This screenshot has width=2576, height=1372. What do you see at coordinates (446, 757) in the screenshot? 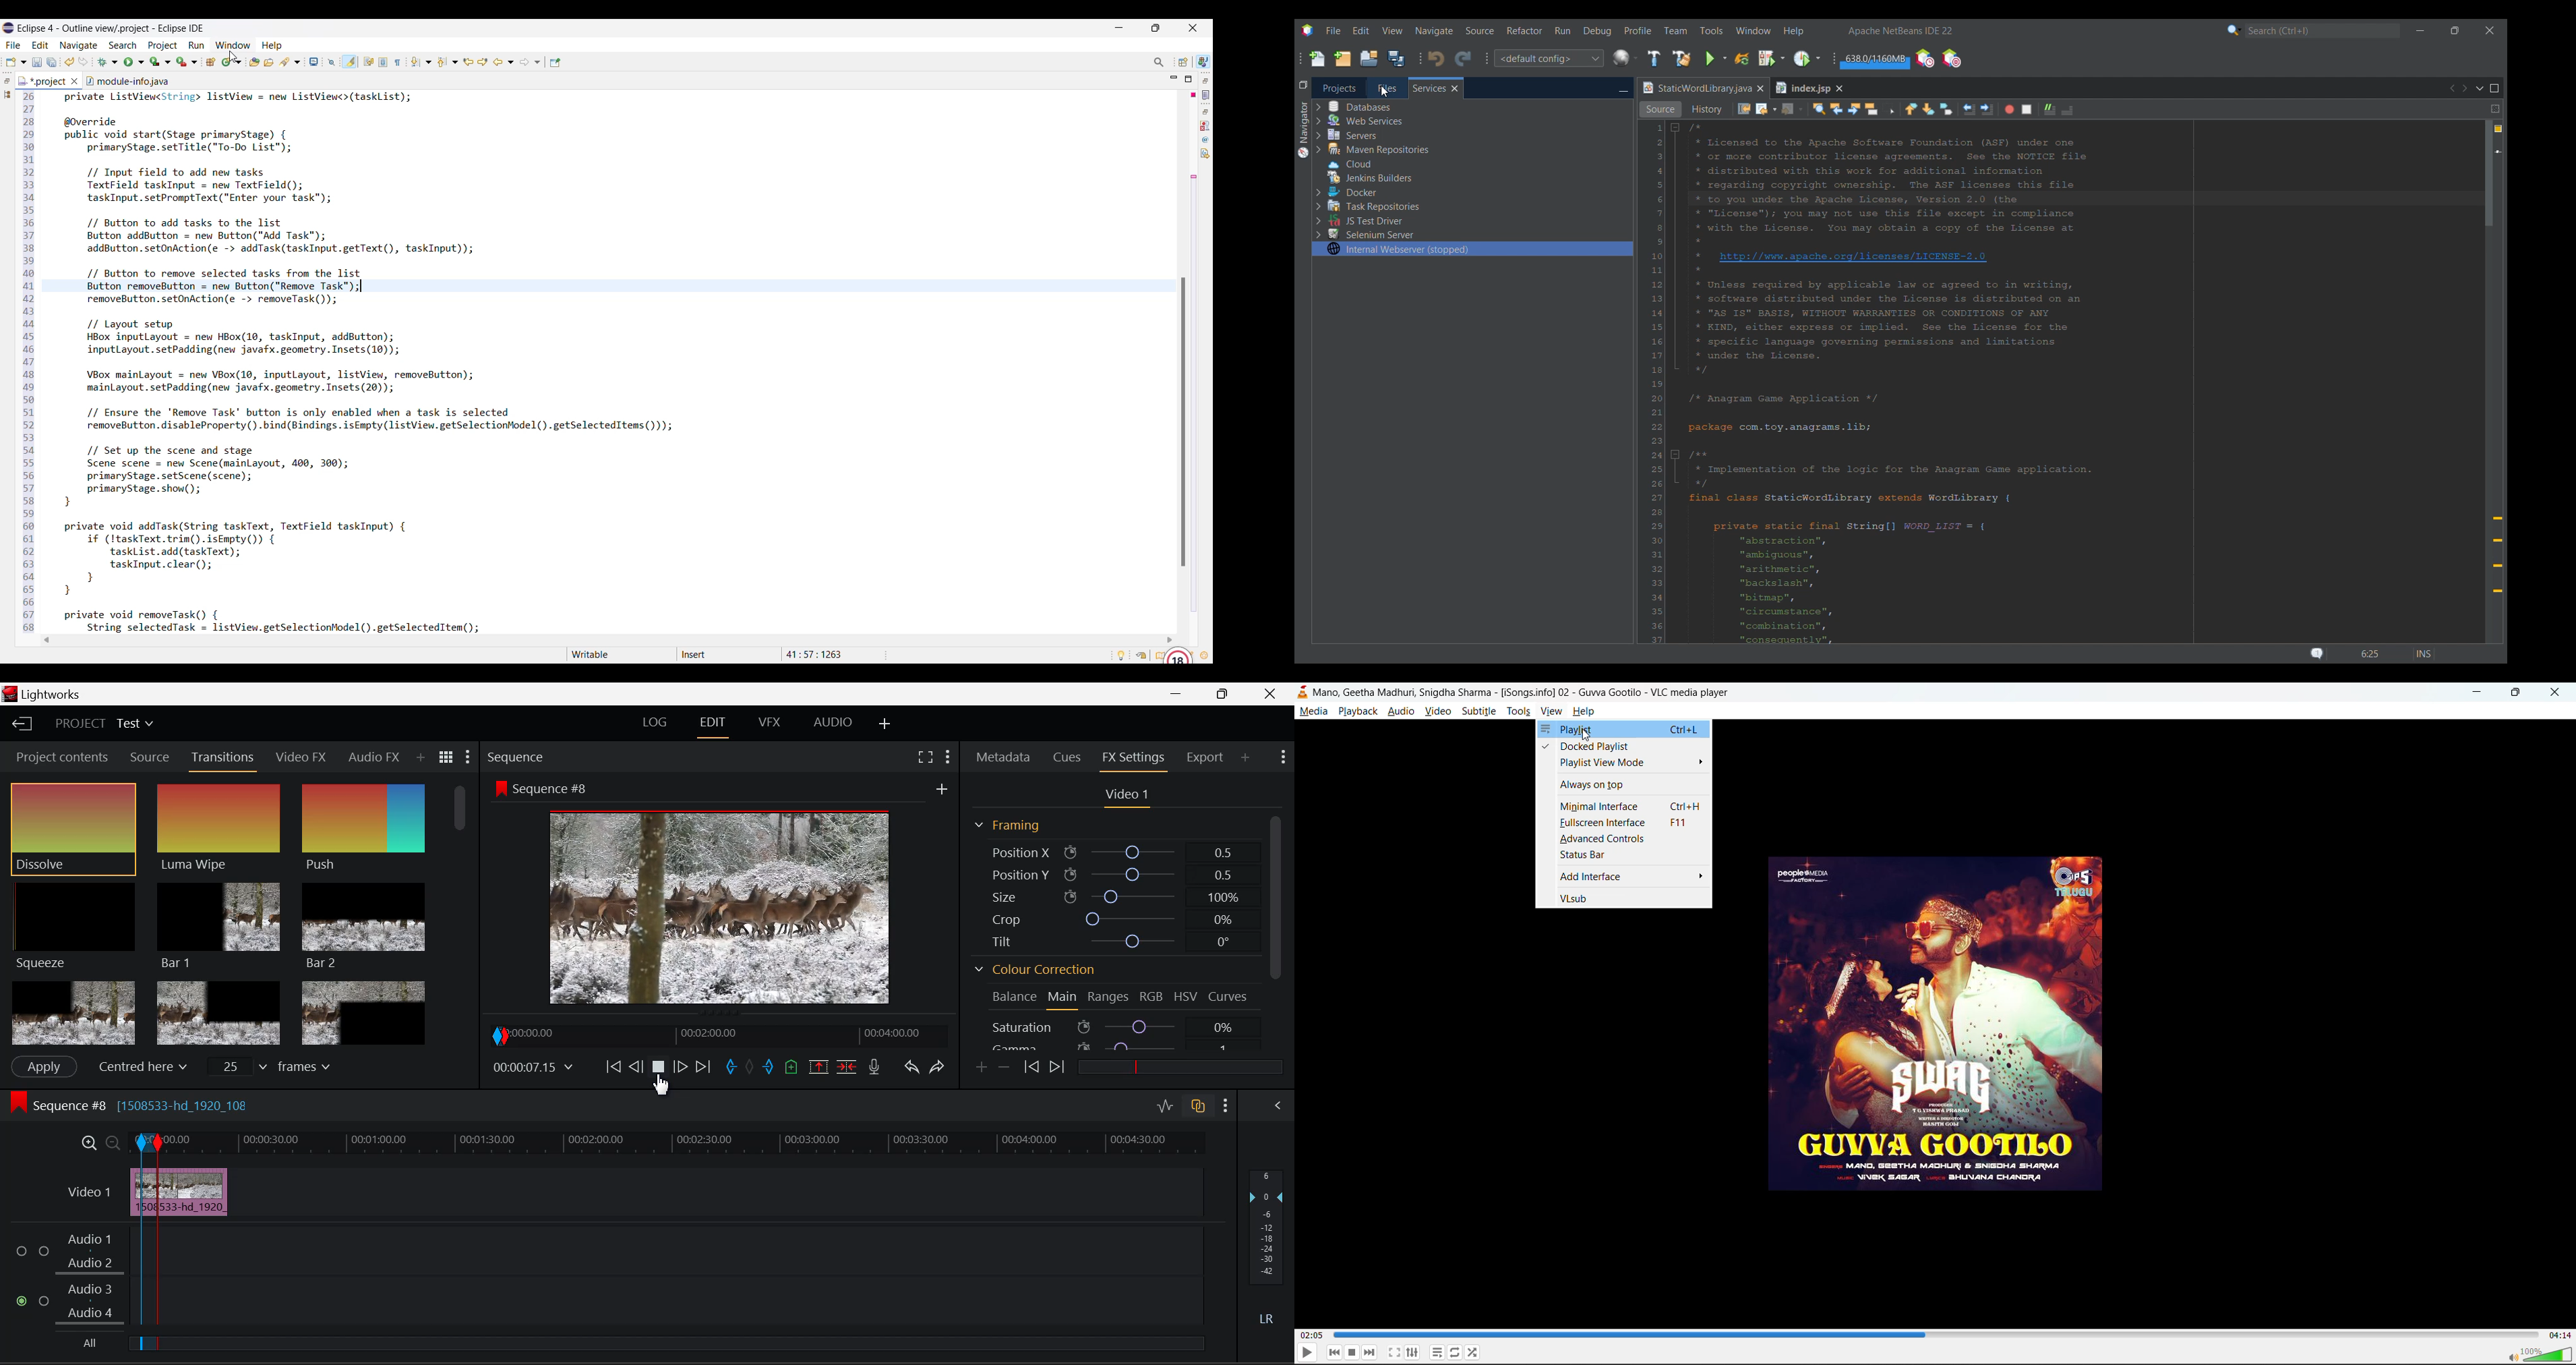
I see `Toggle between list and title view` at bounding box center [446, 757].